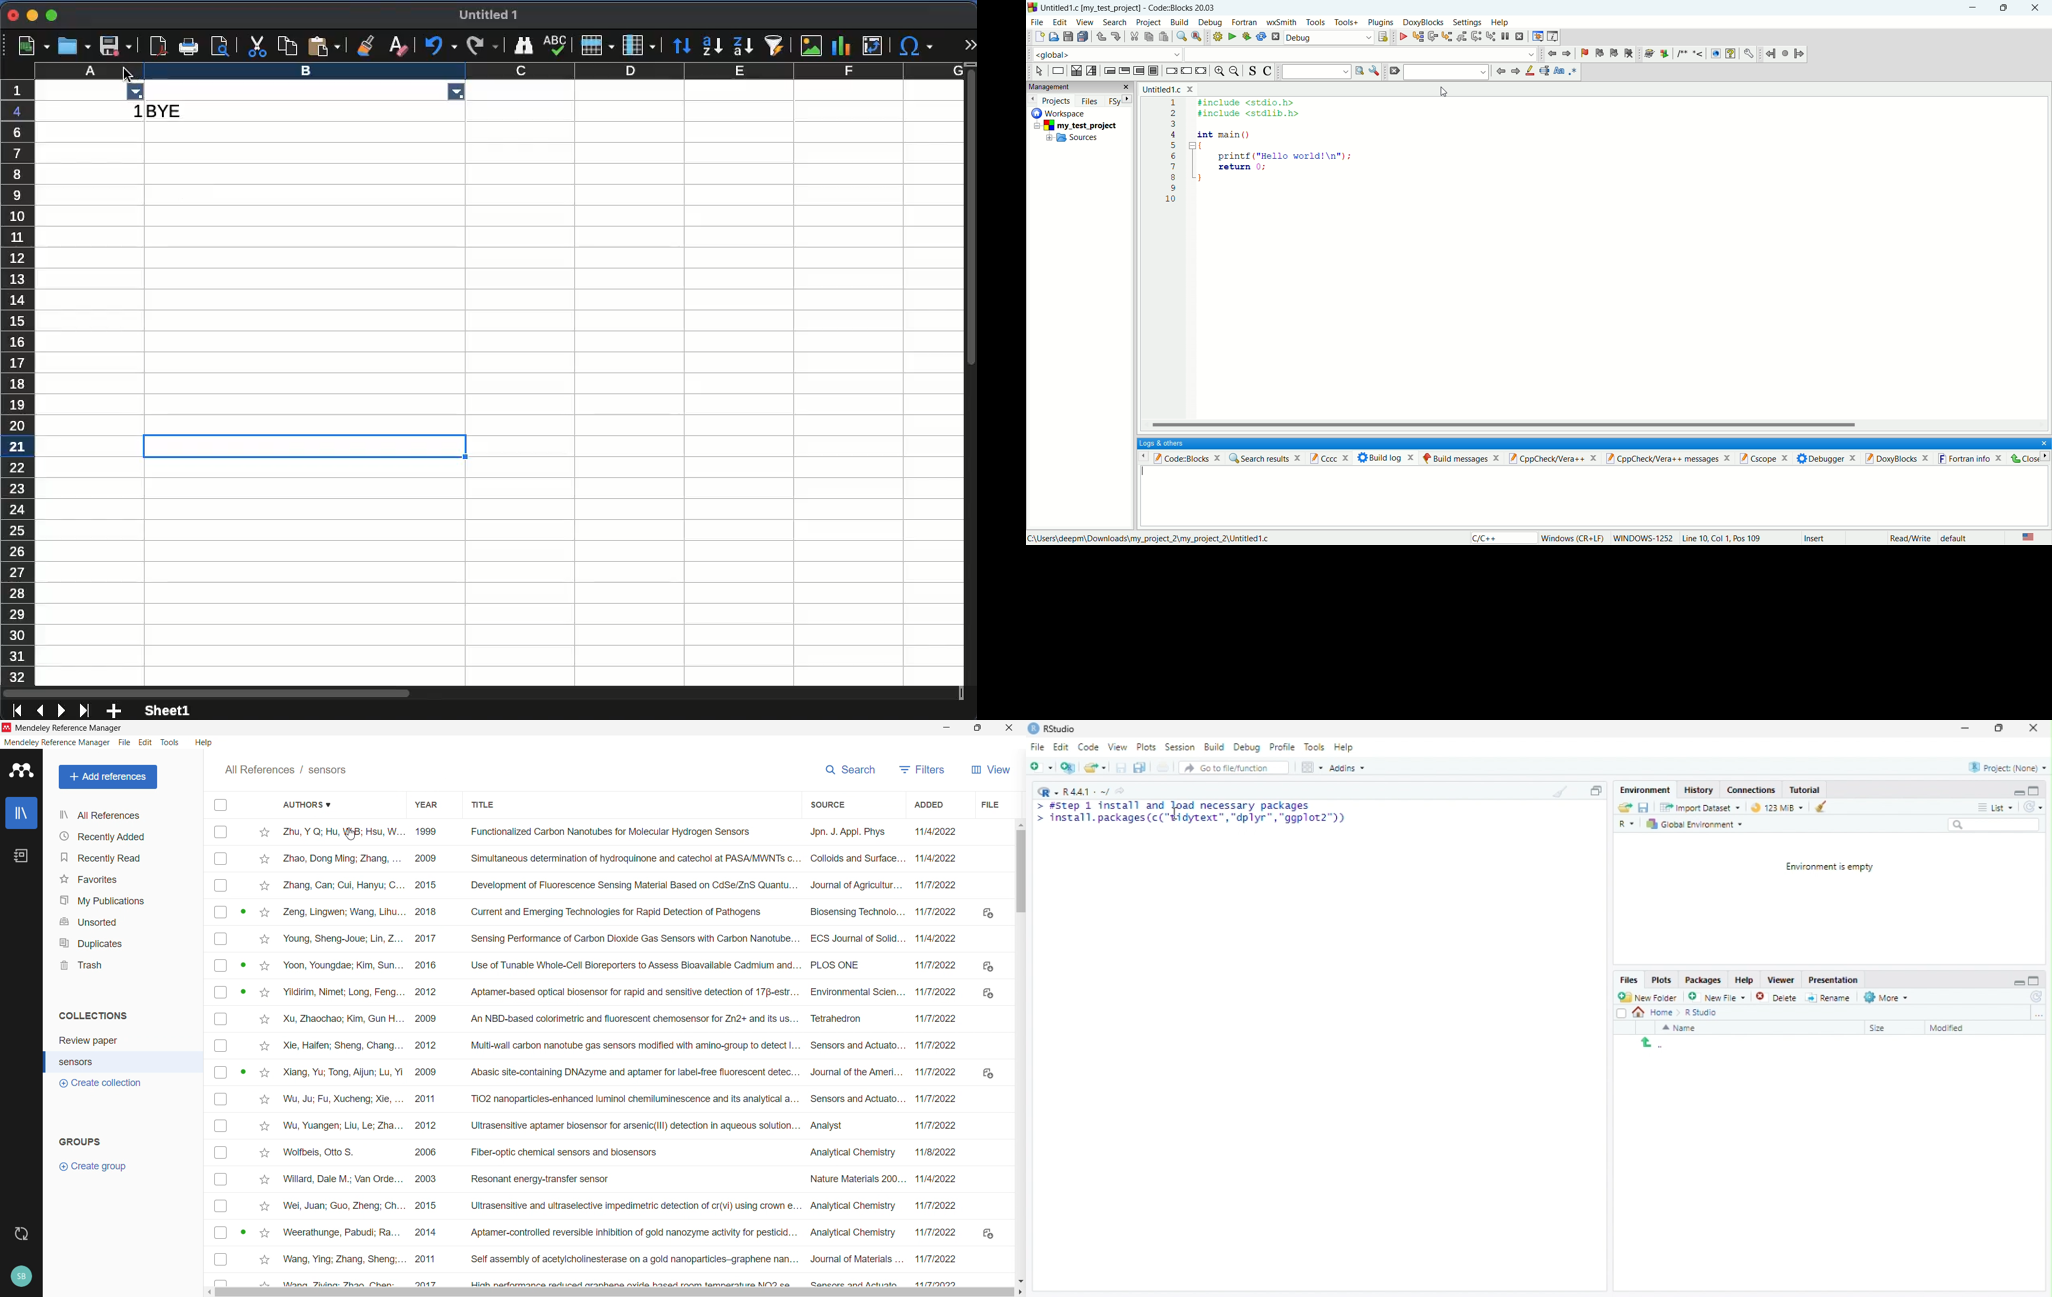 The height and width of the screenshot is (1316, 2072). Describe the element at coordinates (40, 710) in the screenshot. I see `previous sheet` at that location.